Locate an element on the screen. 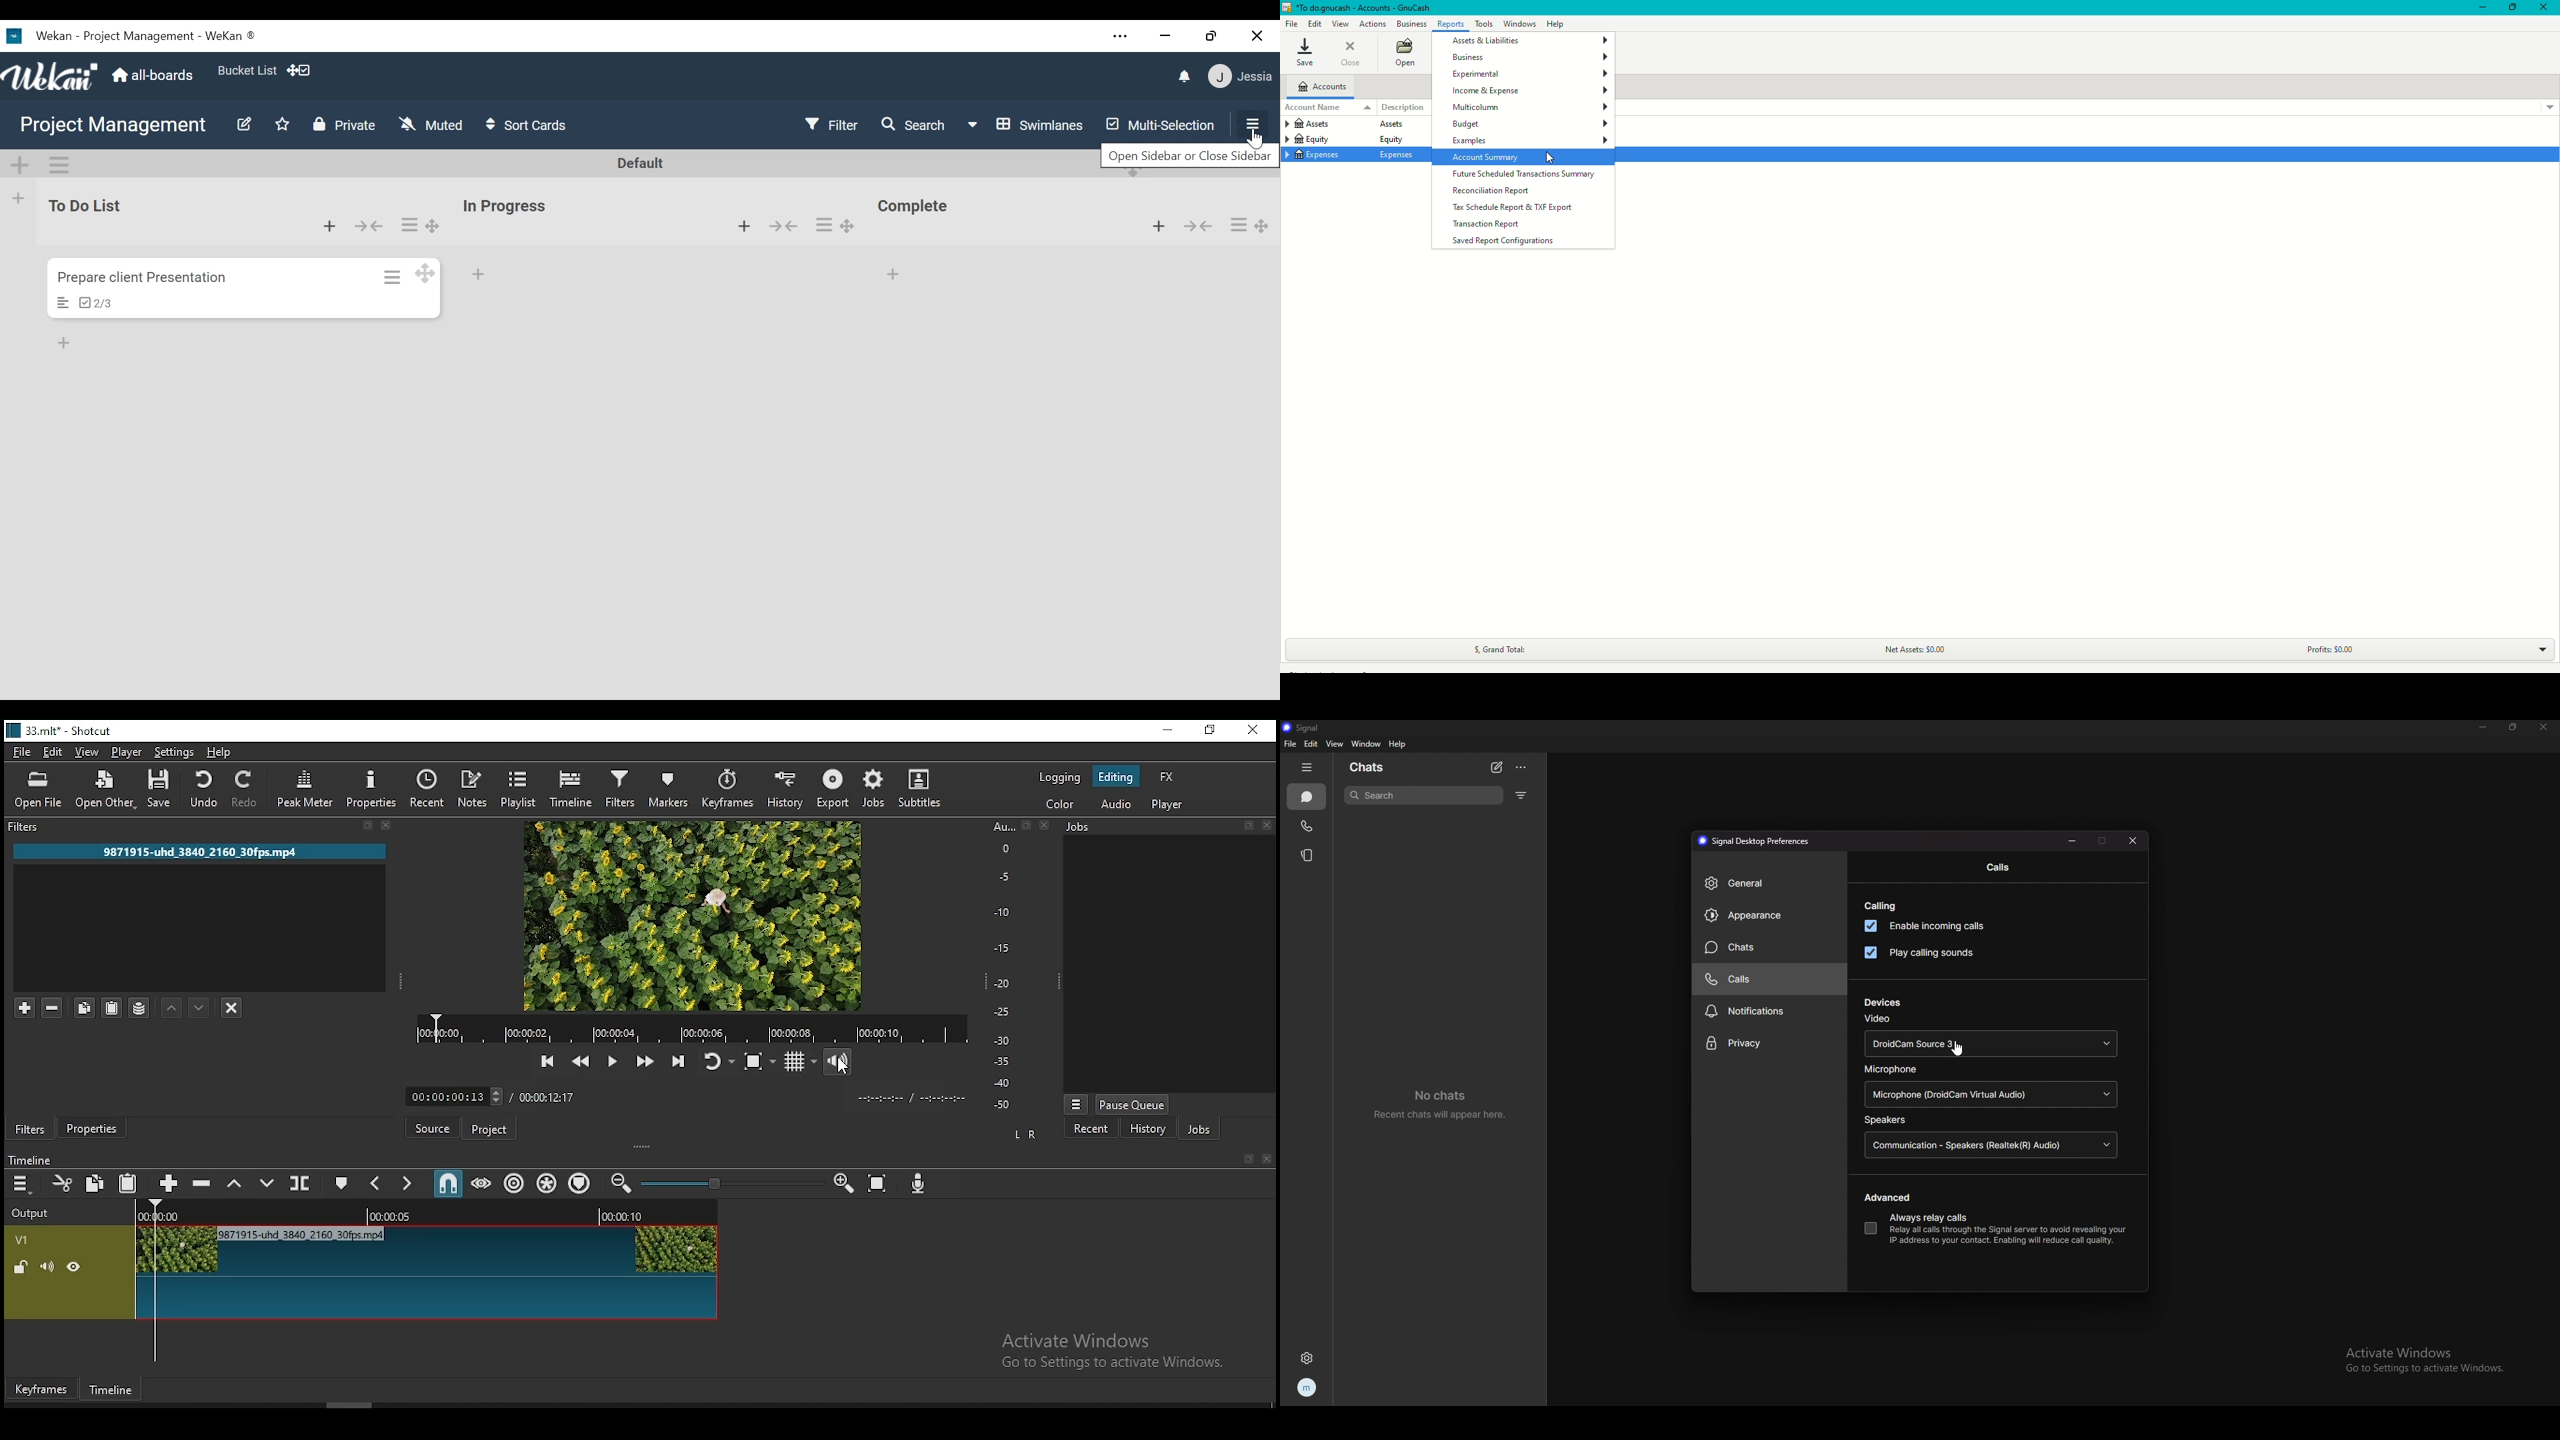 Image resolution: width=2576 pixels, height=1456 pixels. close is located at coordinates (1044, 827).